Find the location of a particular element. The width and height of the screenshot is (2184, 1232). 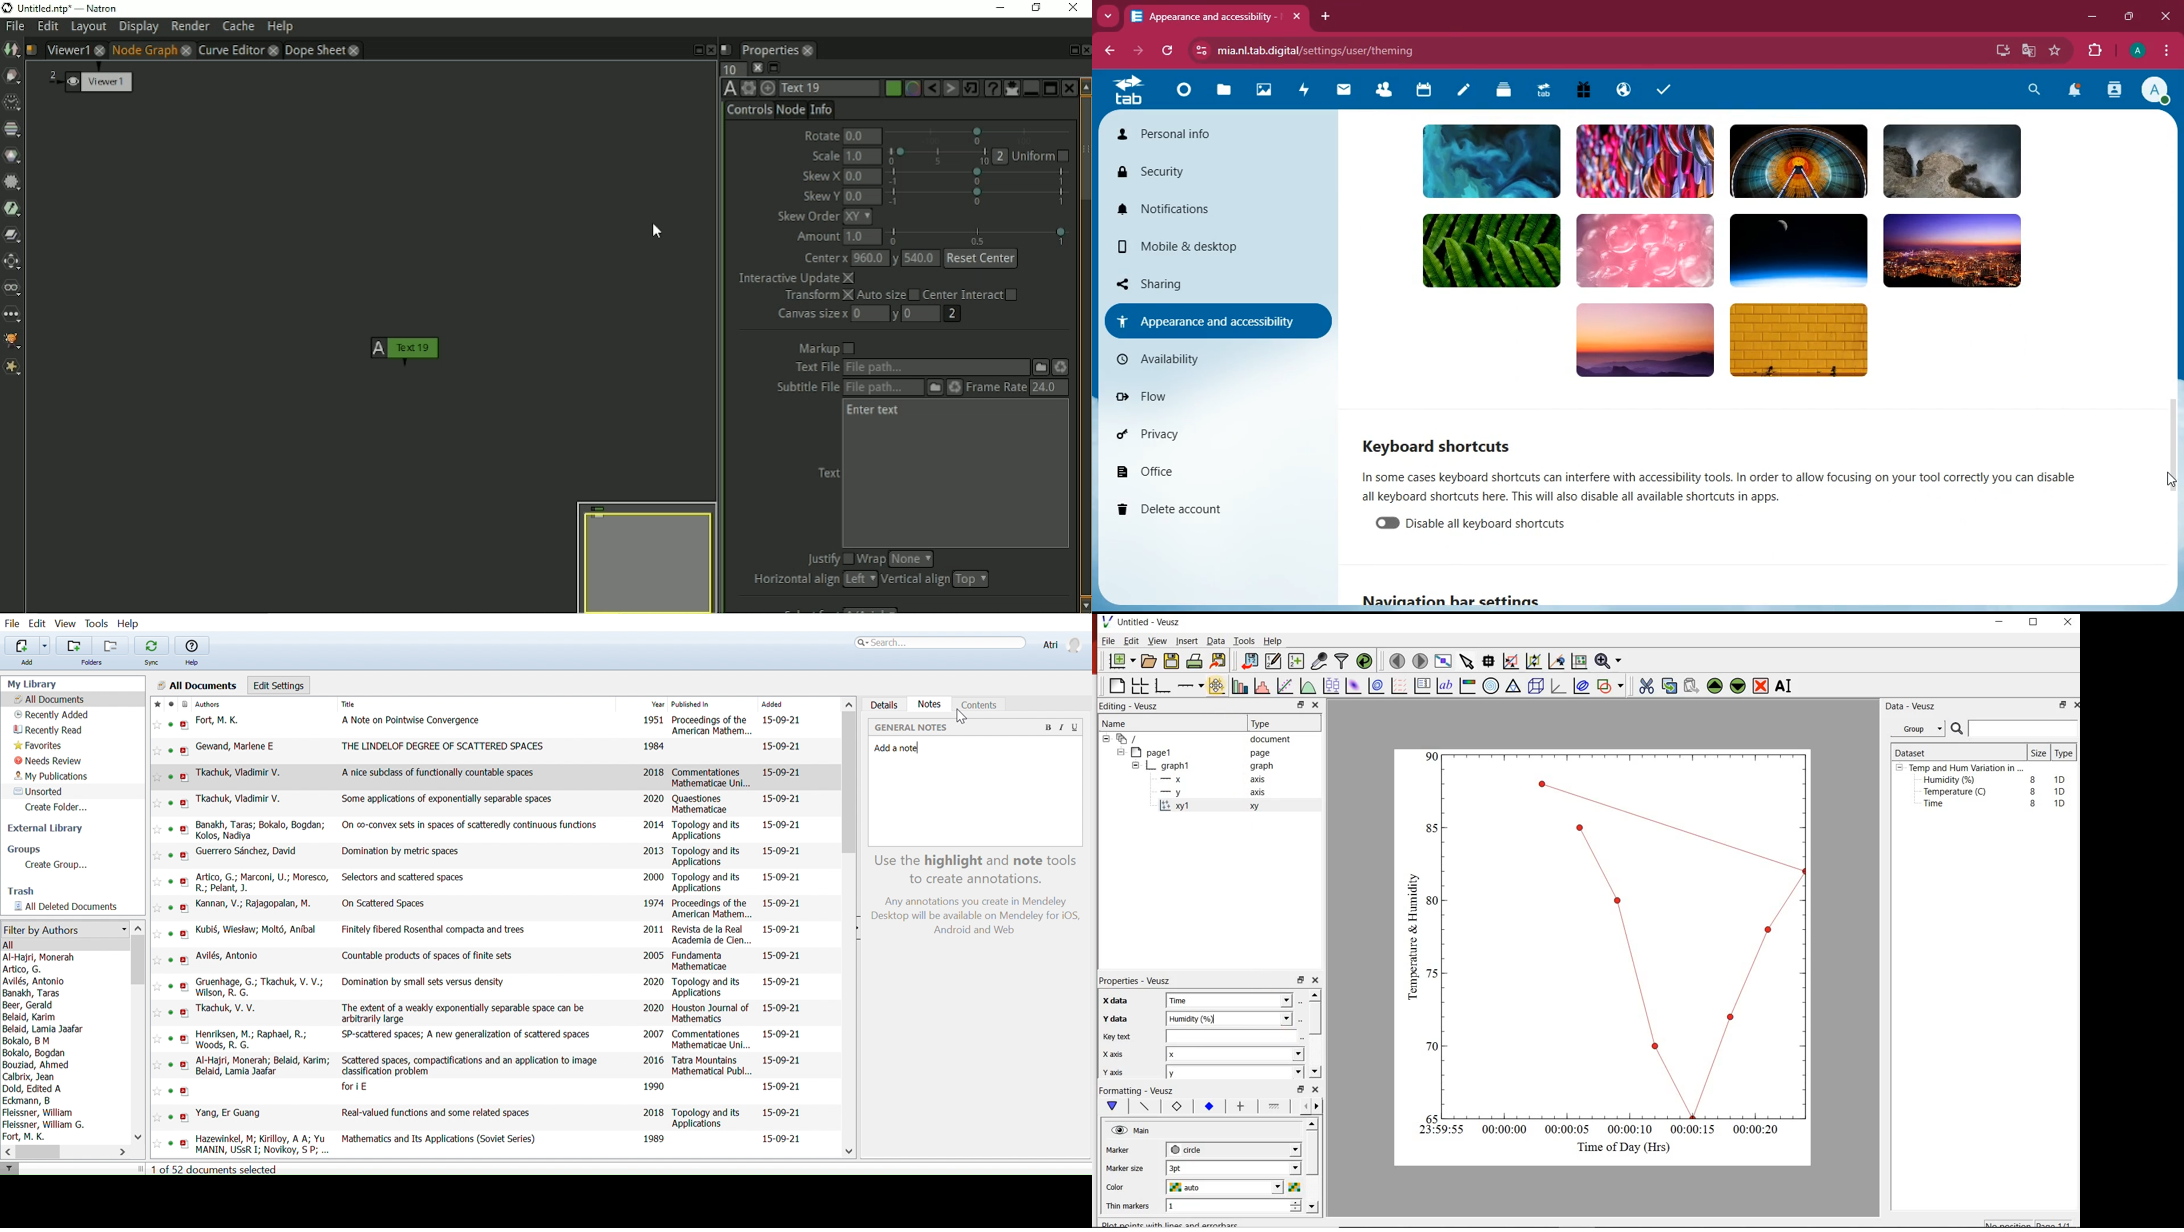

Topology and its Applications is located at coordinates (708, 831).